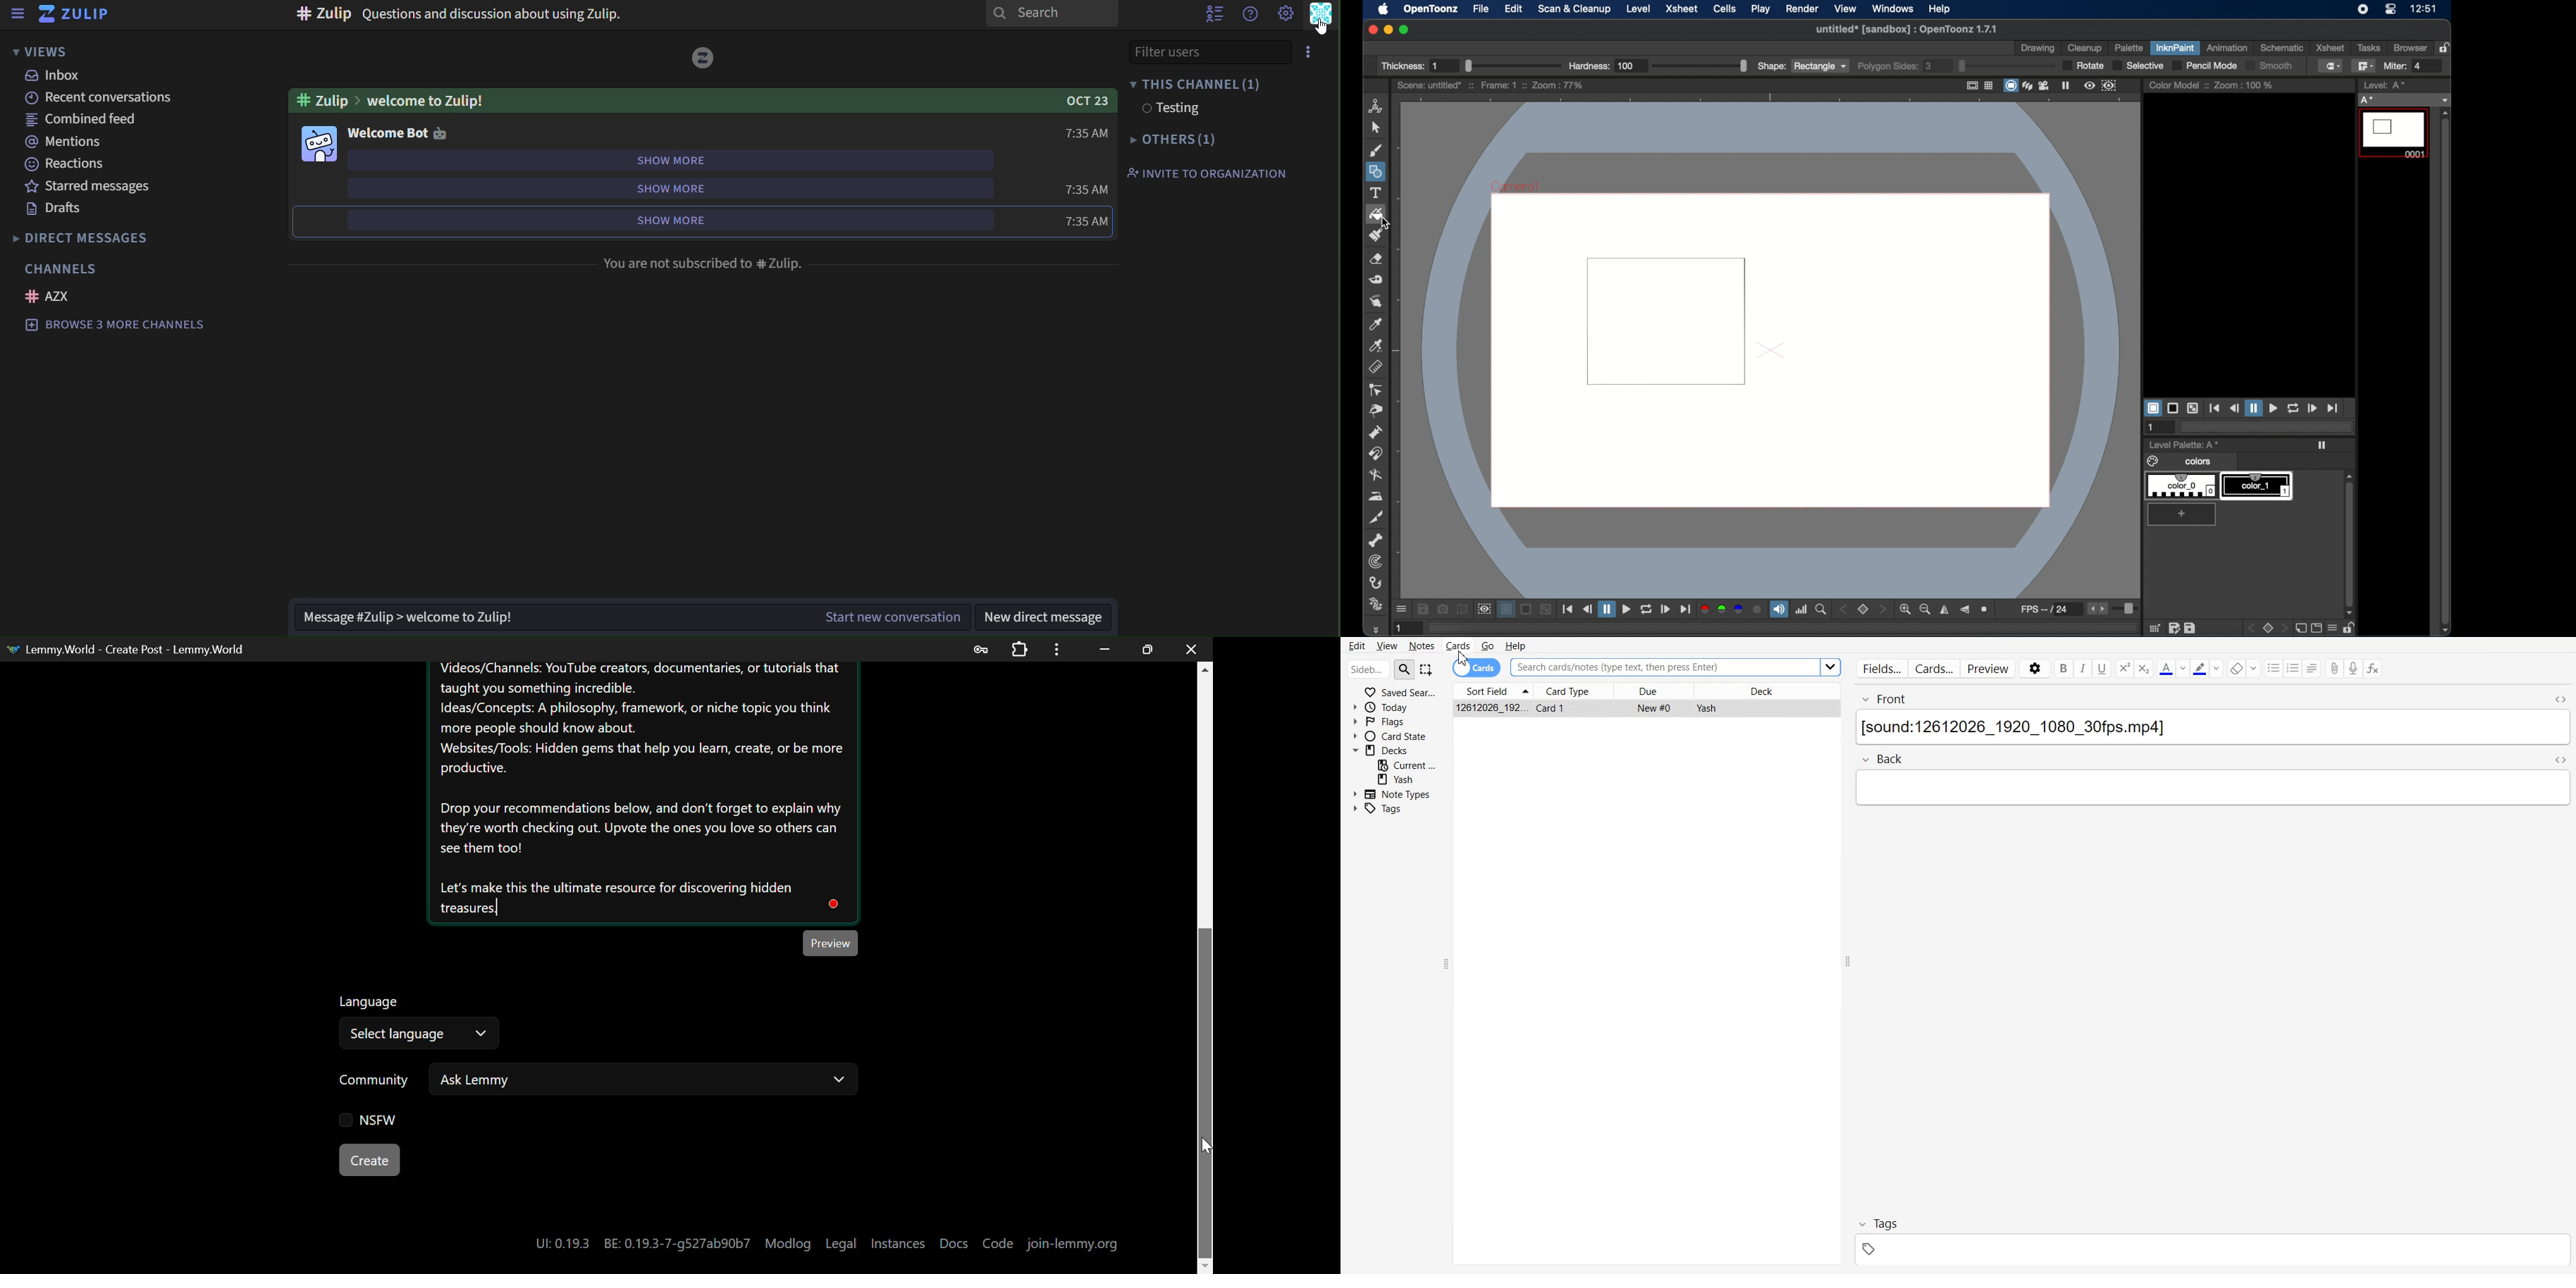 The image size is (2576, 1288). I want to click on this channel(1), so click(1197, 82).